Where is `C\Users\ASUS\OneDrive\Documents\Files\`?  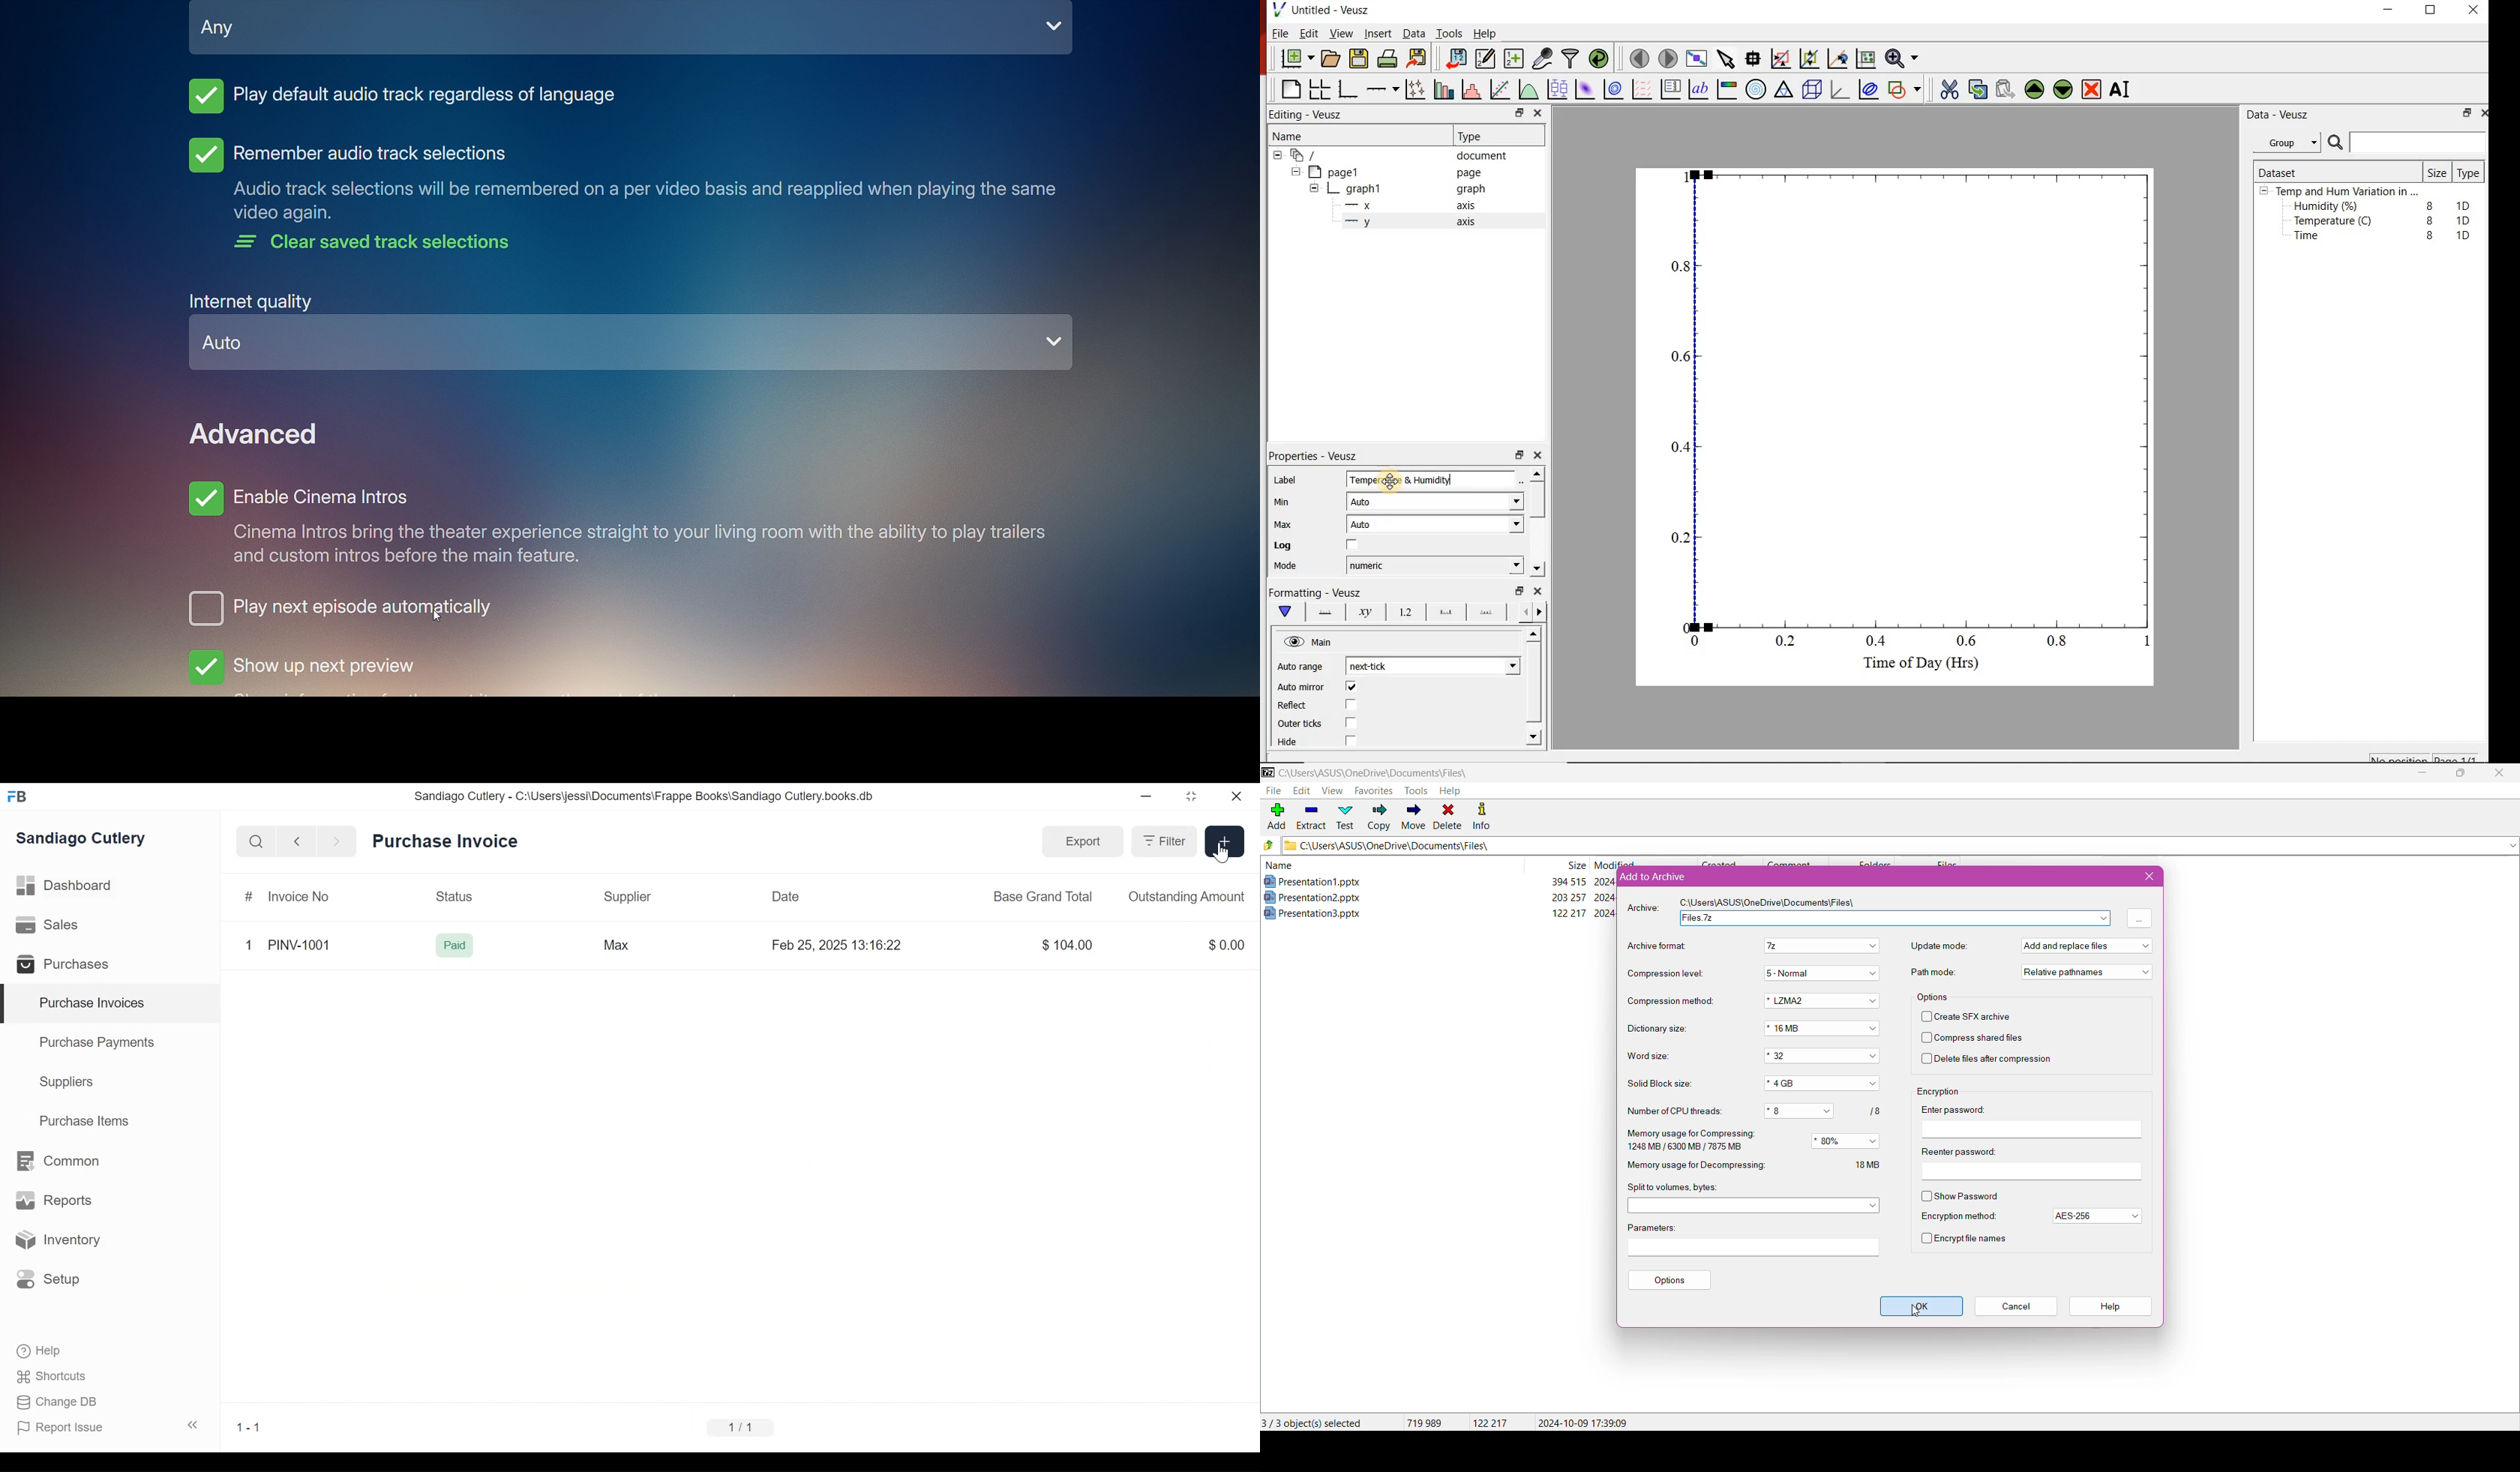 C\Users\ASUS\OneDrive\Documents\Files\ is located at coordinates (1410, 847).